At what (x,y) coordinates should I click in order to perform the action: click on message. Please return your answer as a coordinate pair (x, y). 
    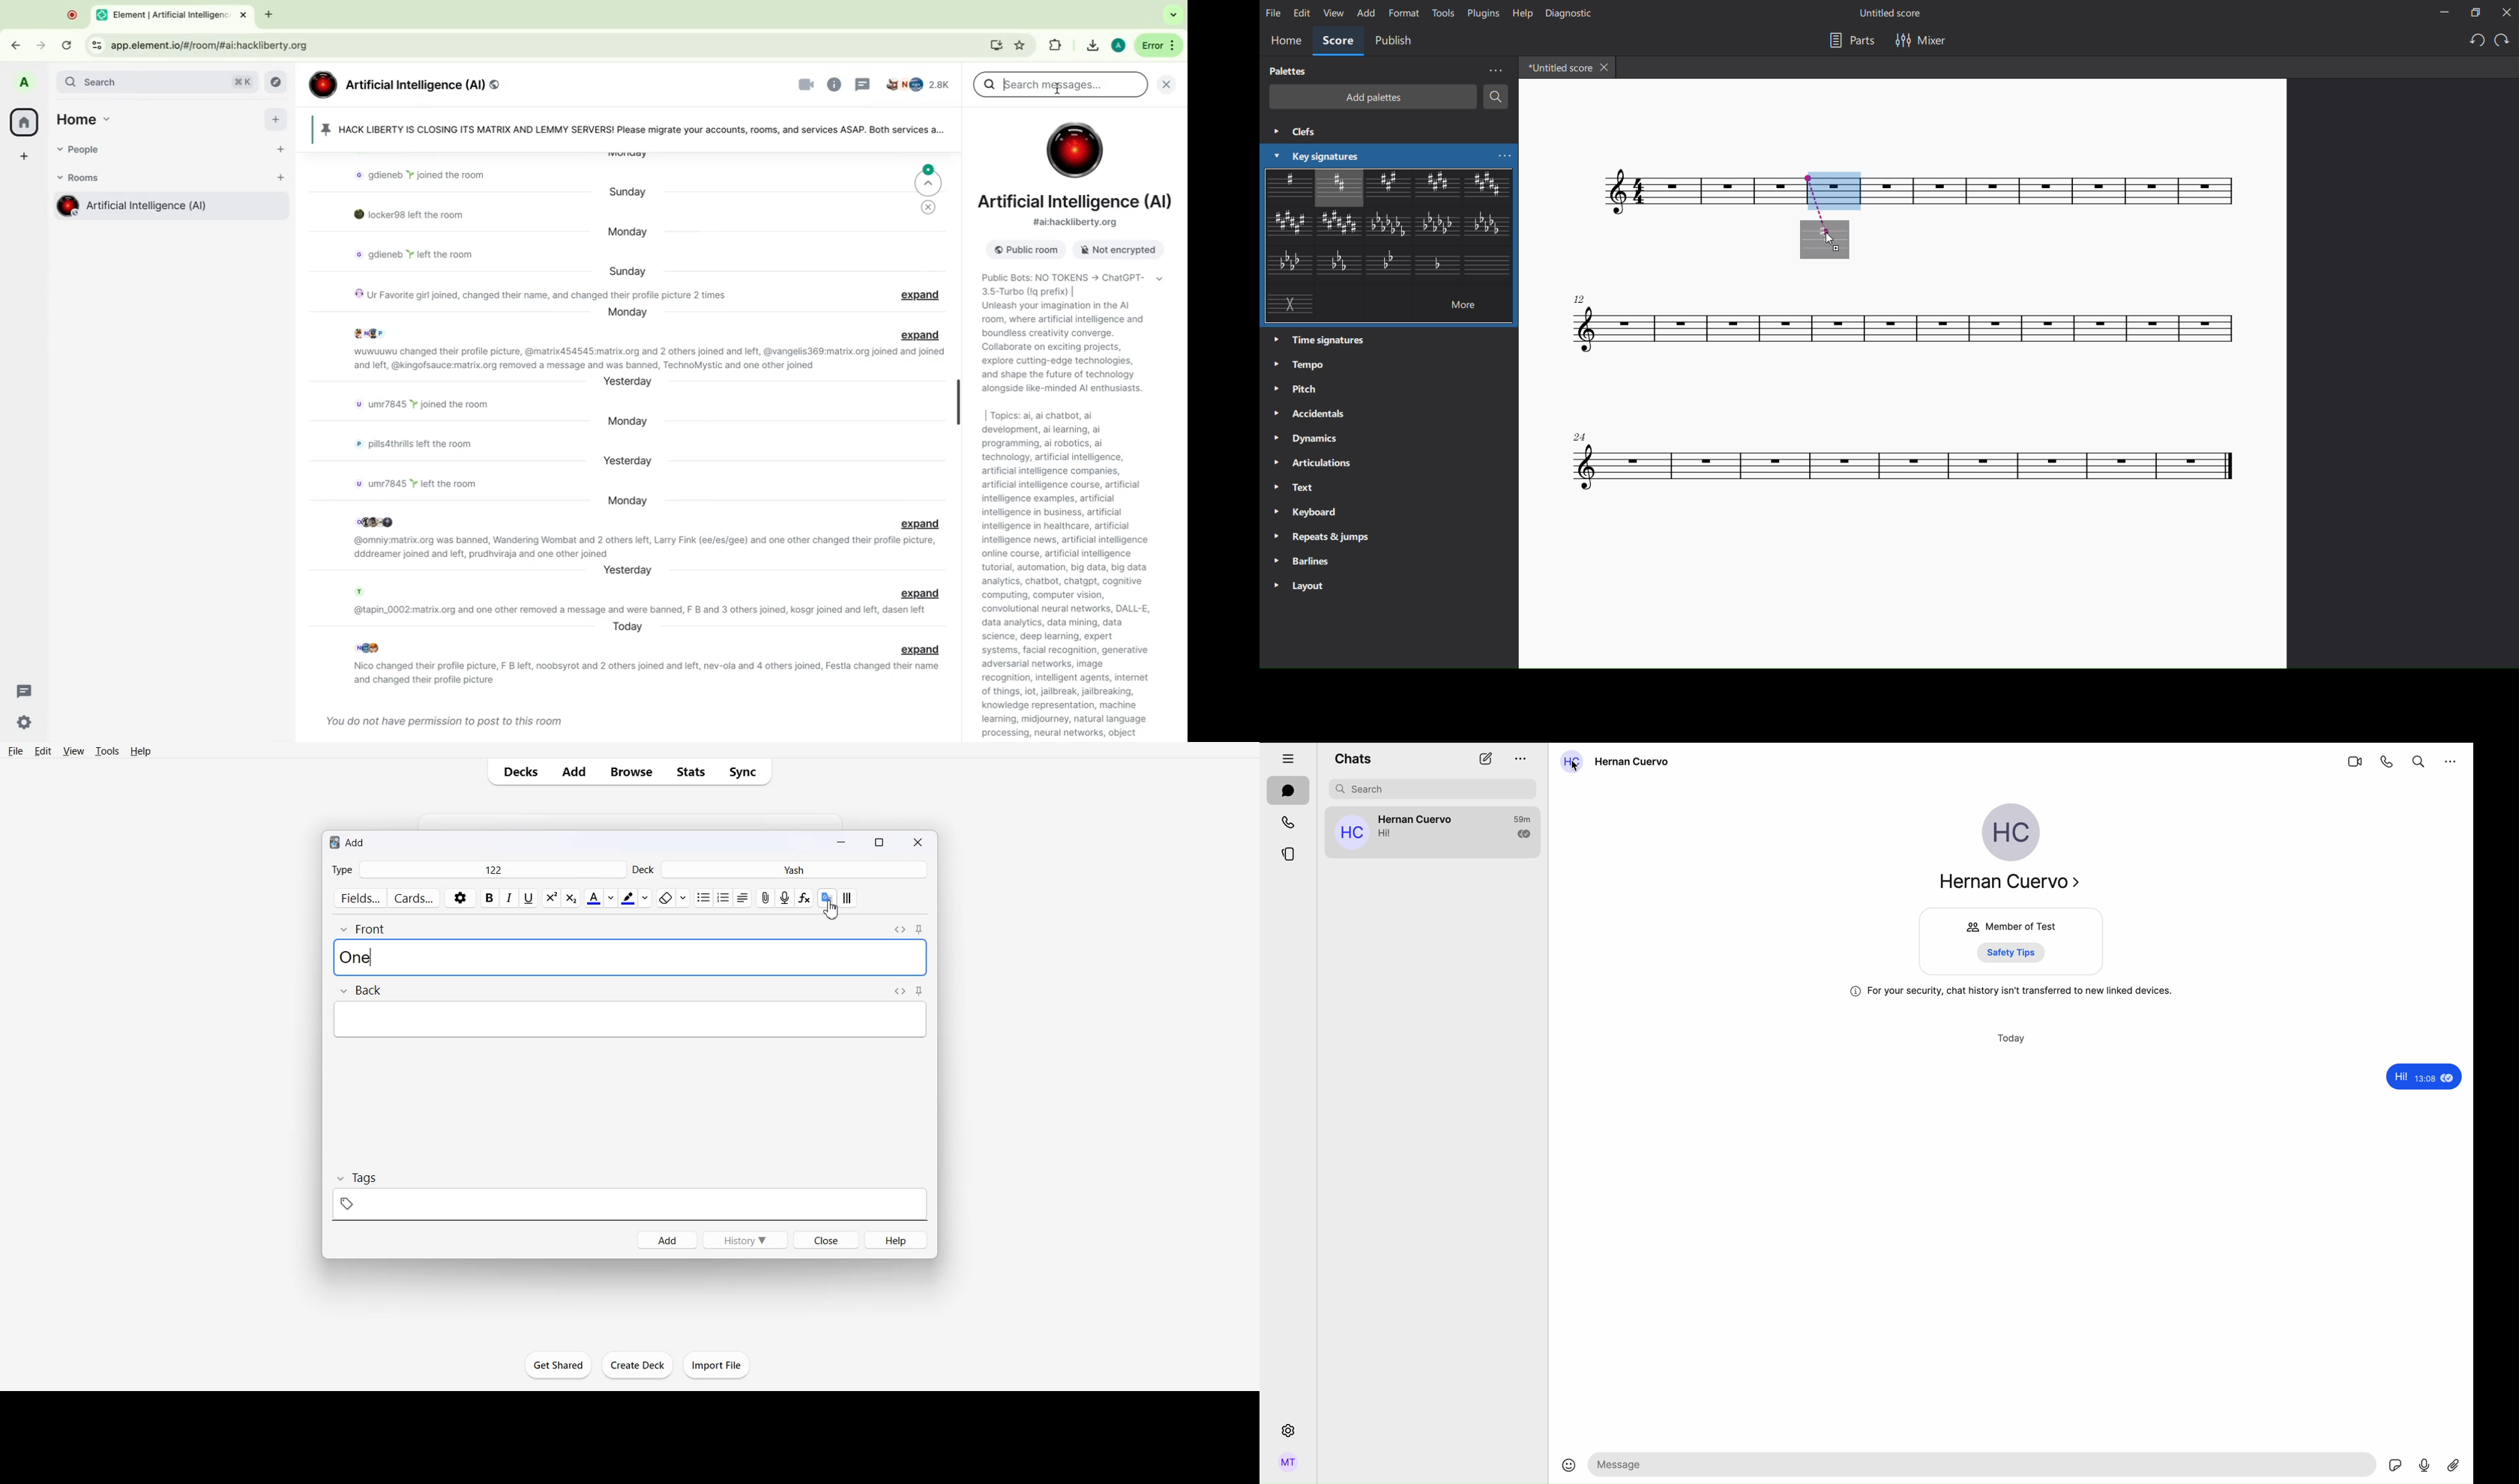
    Looking at the image, I should click on (426, 174).